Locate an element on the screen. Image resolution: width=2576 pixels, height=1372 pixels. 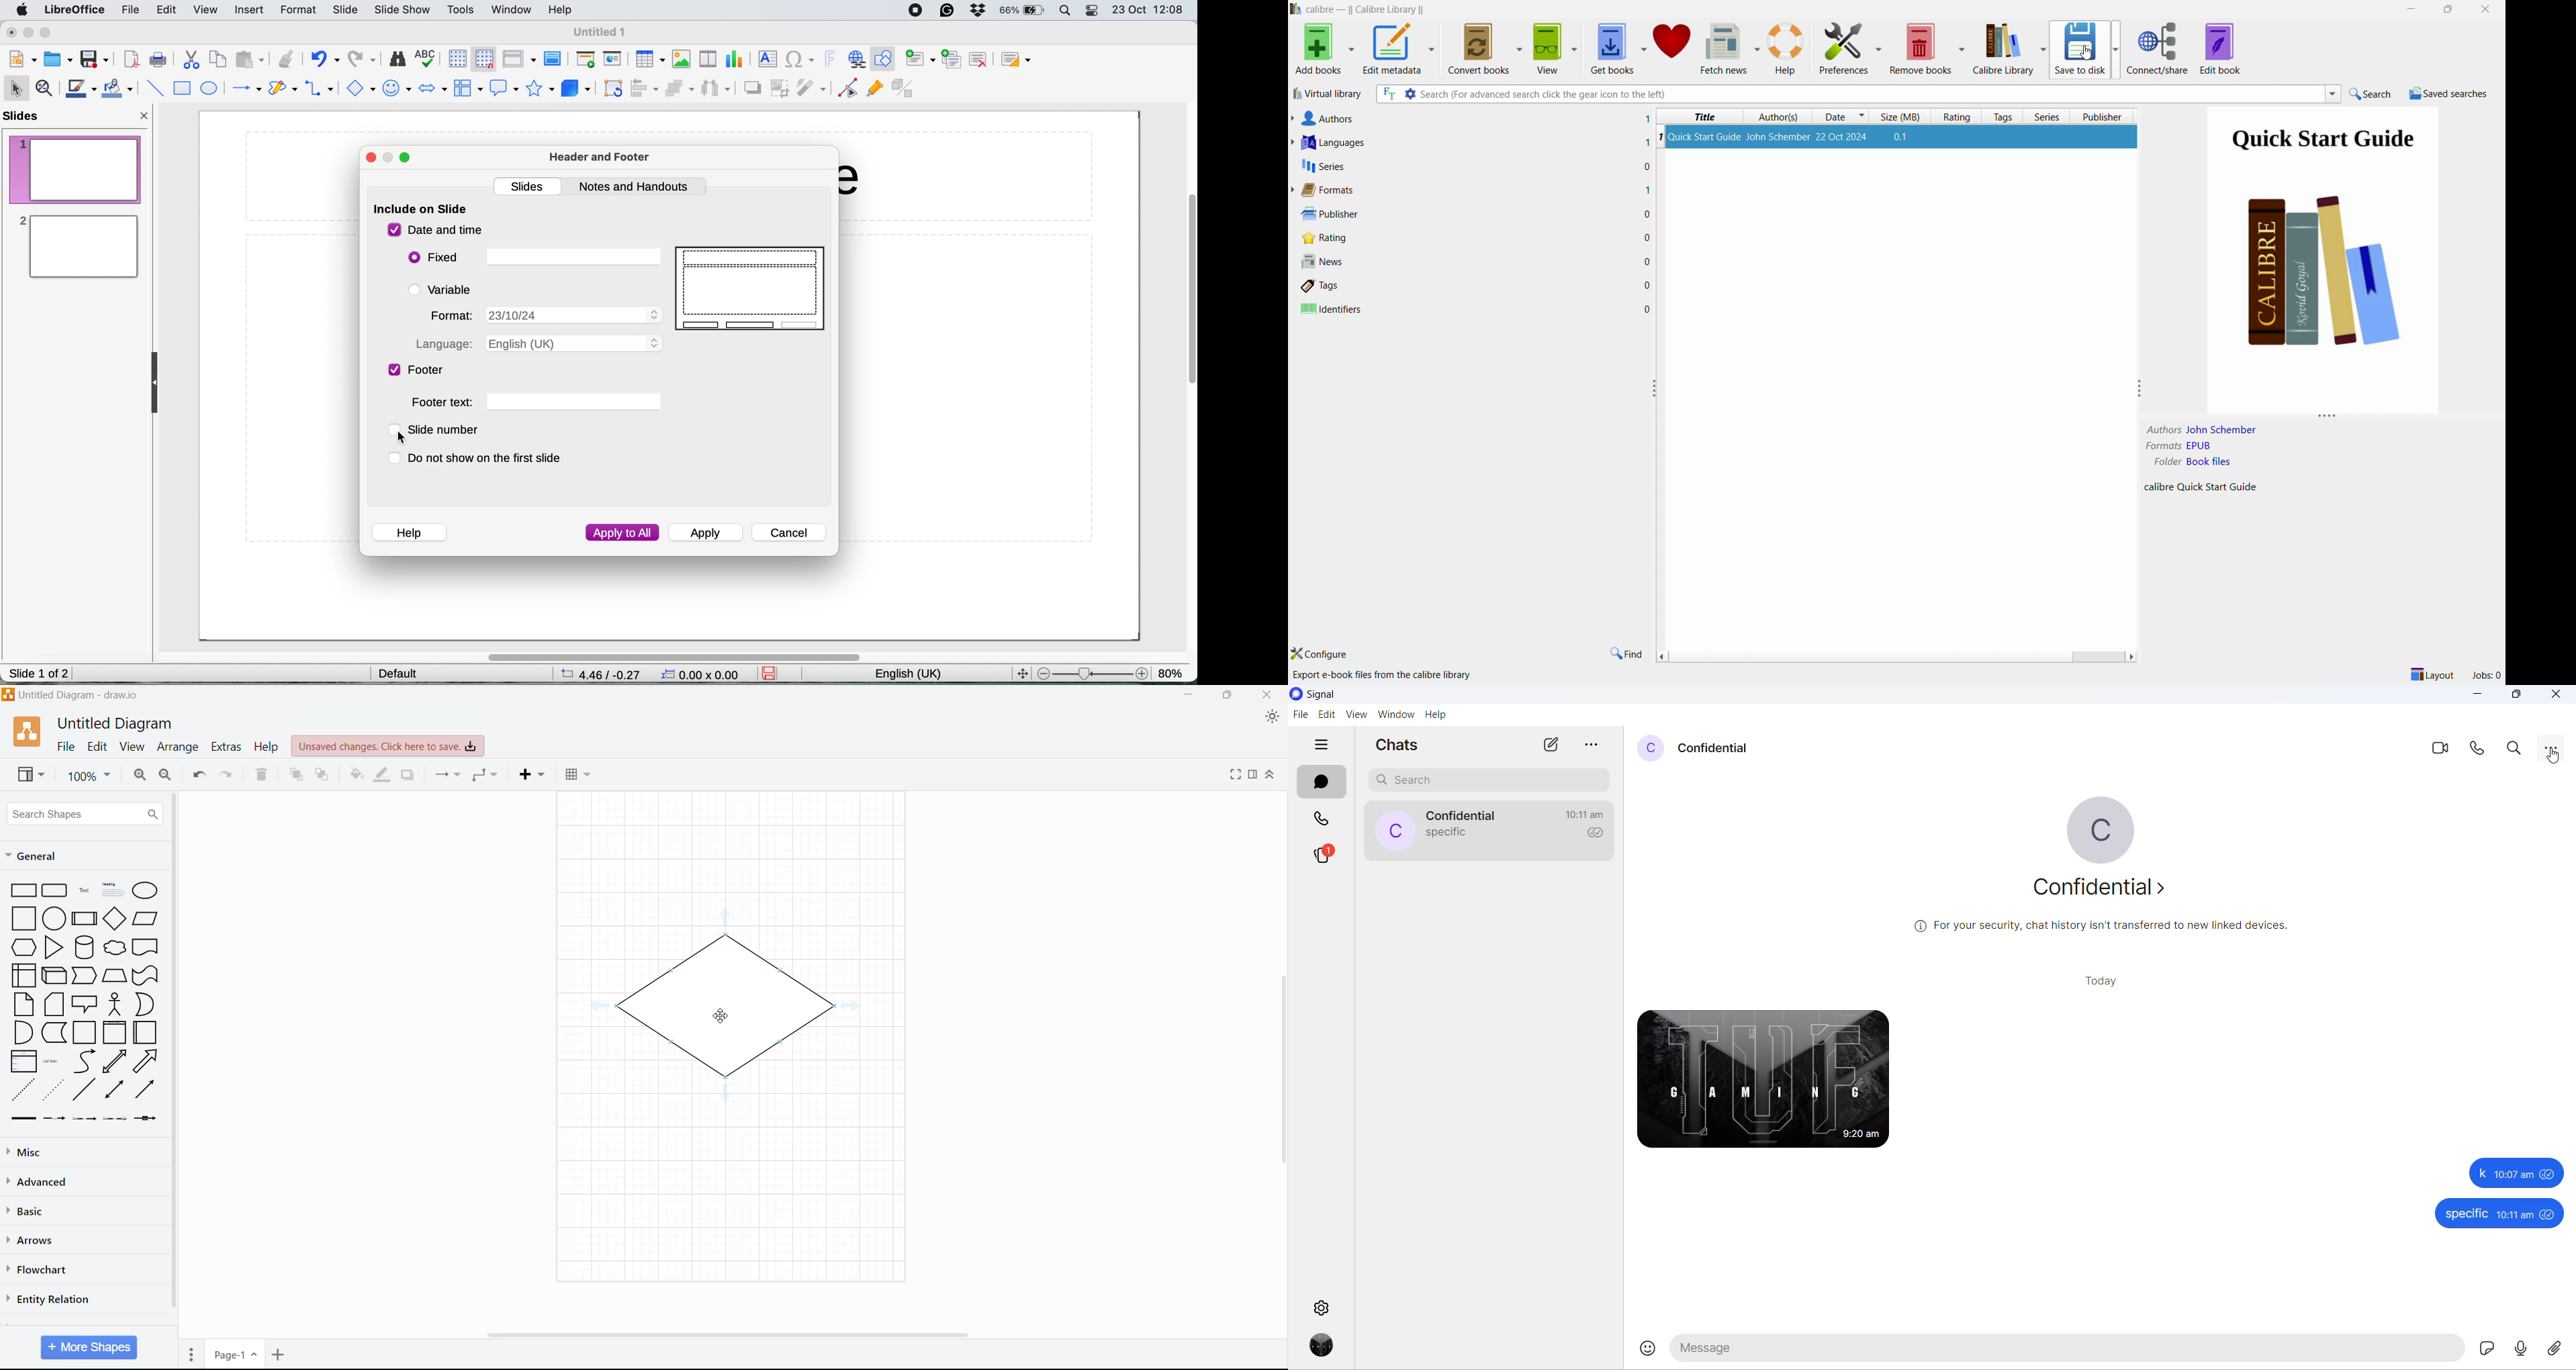
0 is located at coordinates (1647, 167).